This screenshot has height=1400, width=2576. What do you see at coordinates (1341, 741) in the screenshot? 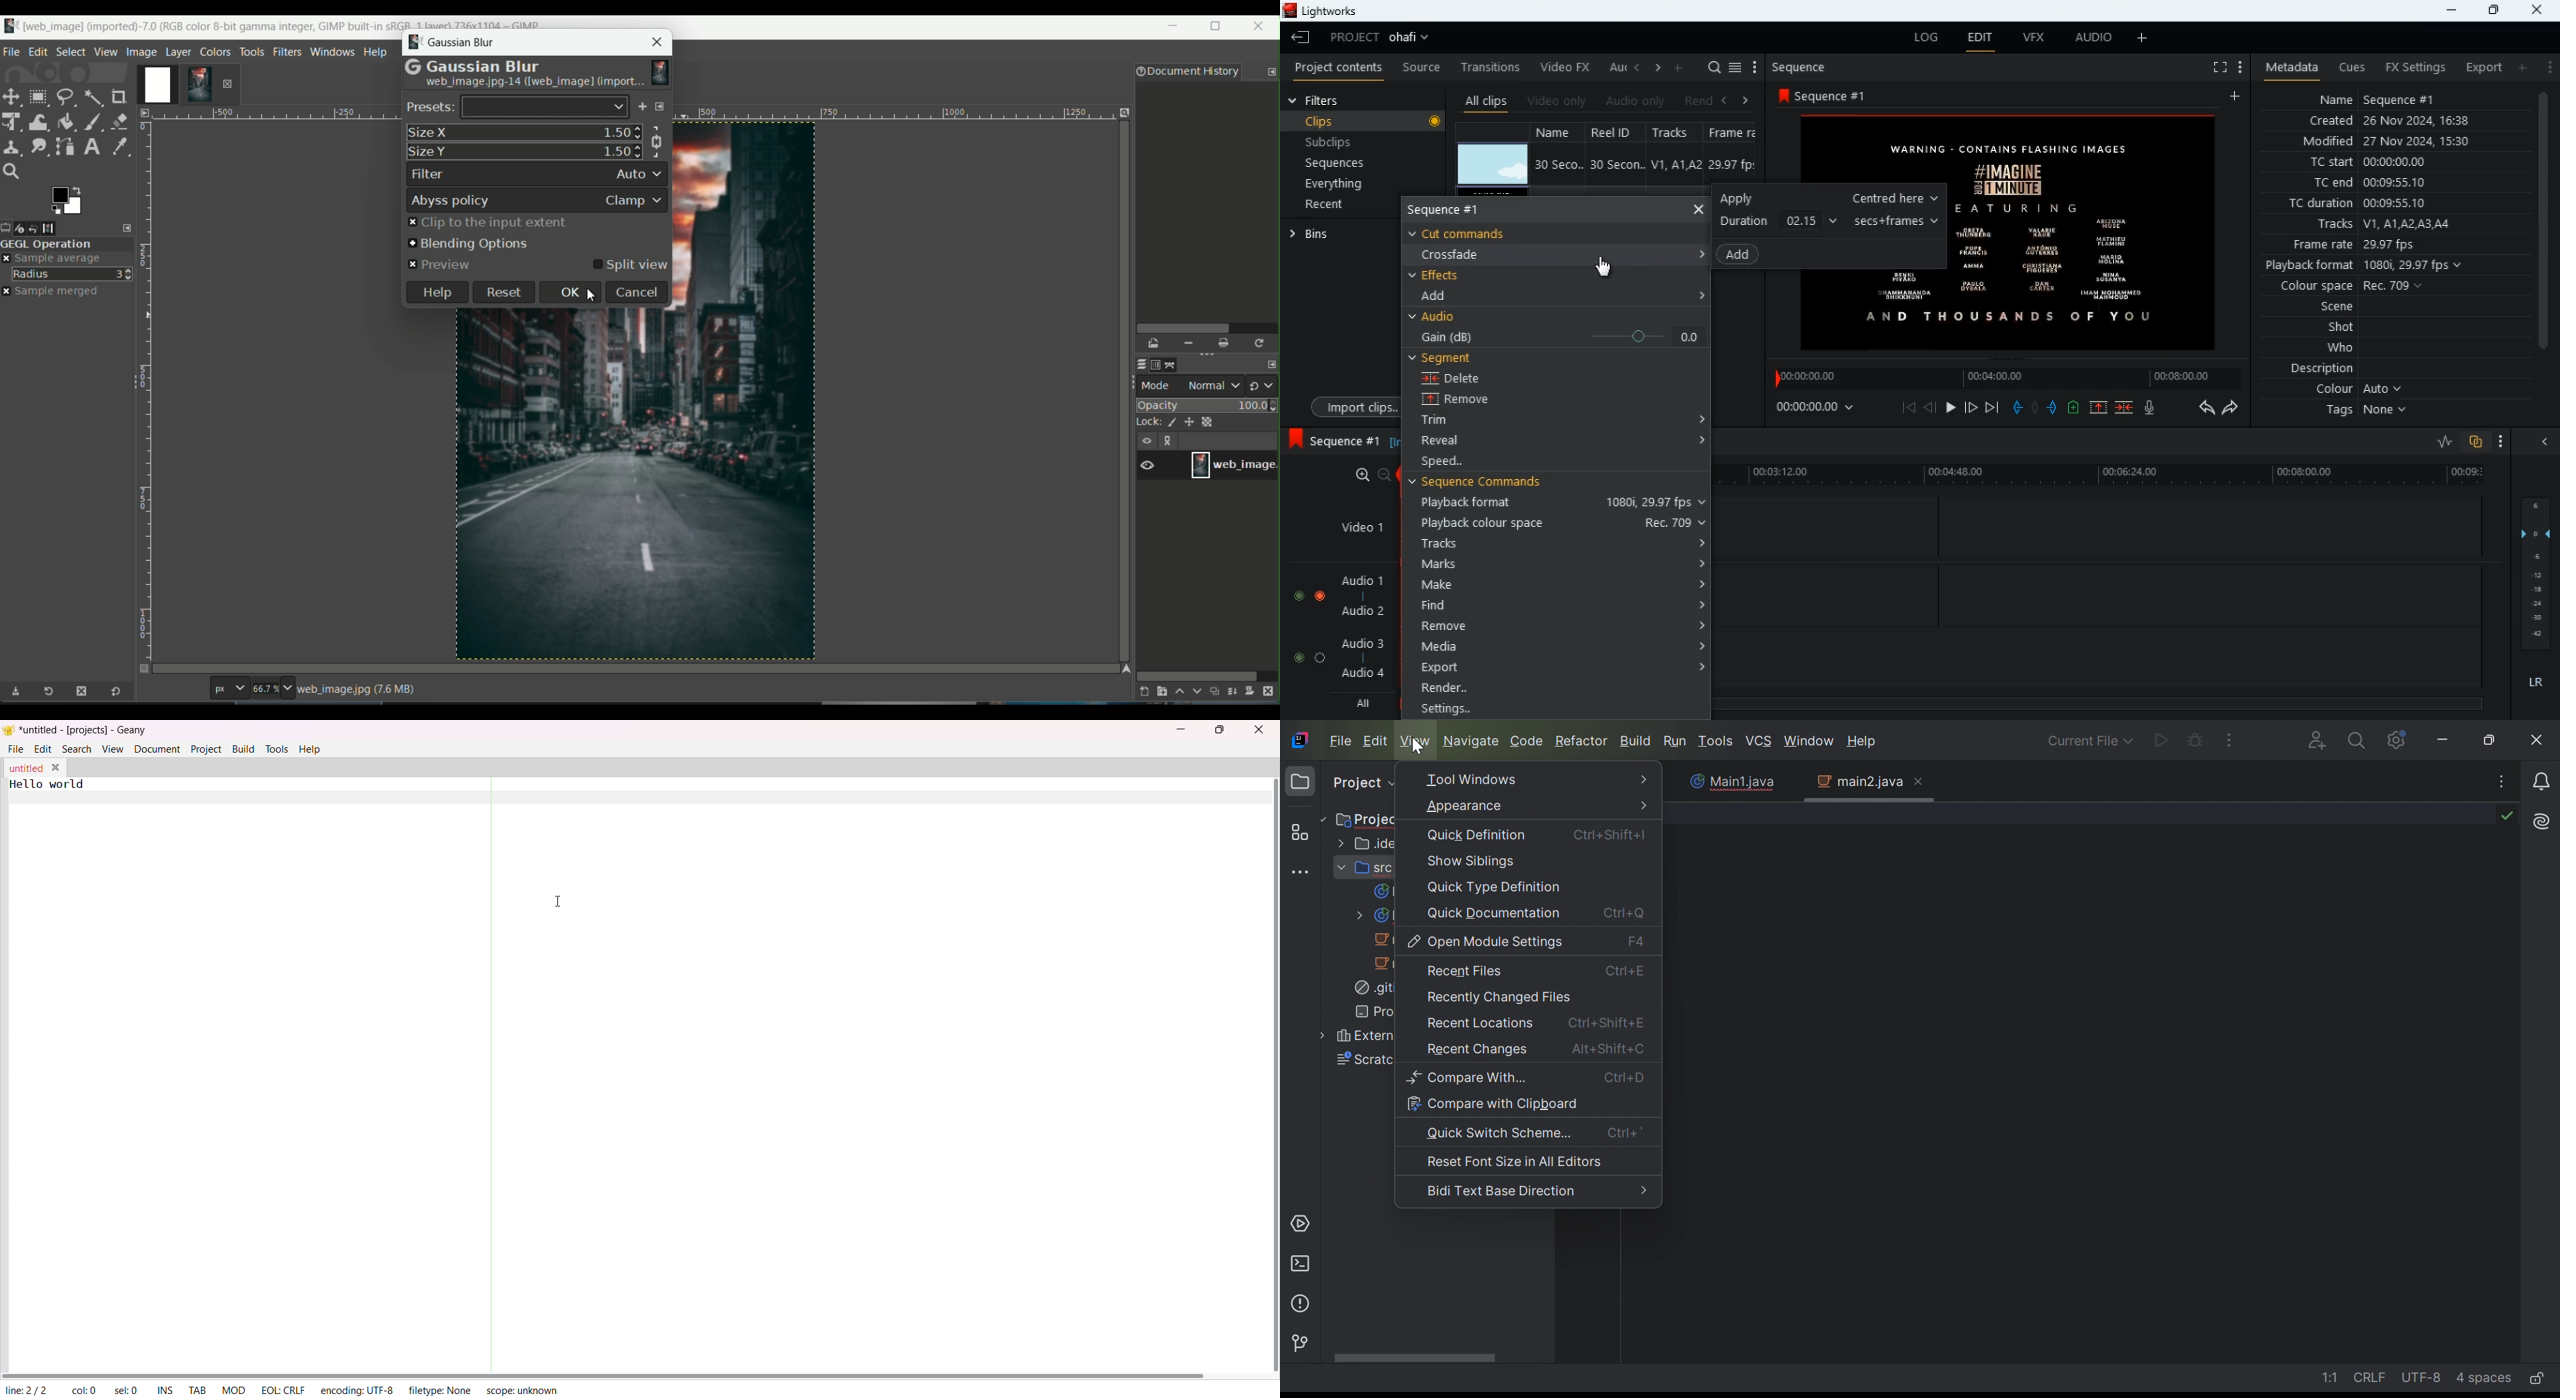
I see `File` at bounding box center [1341, 741].